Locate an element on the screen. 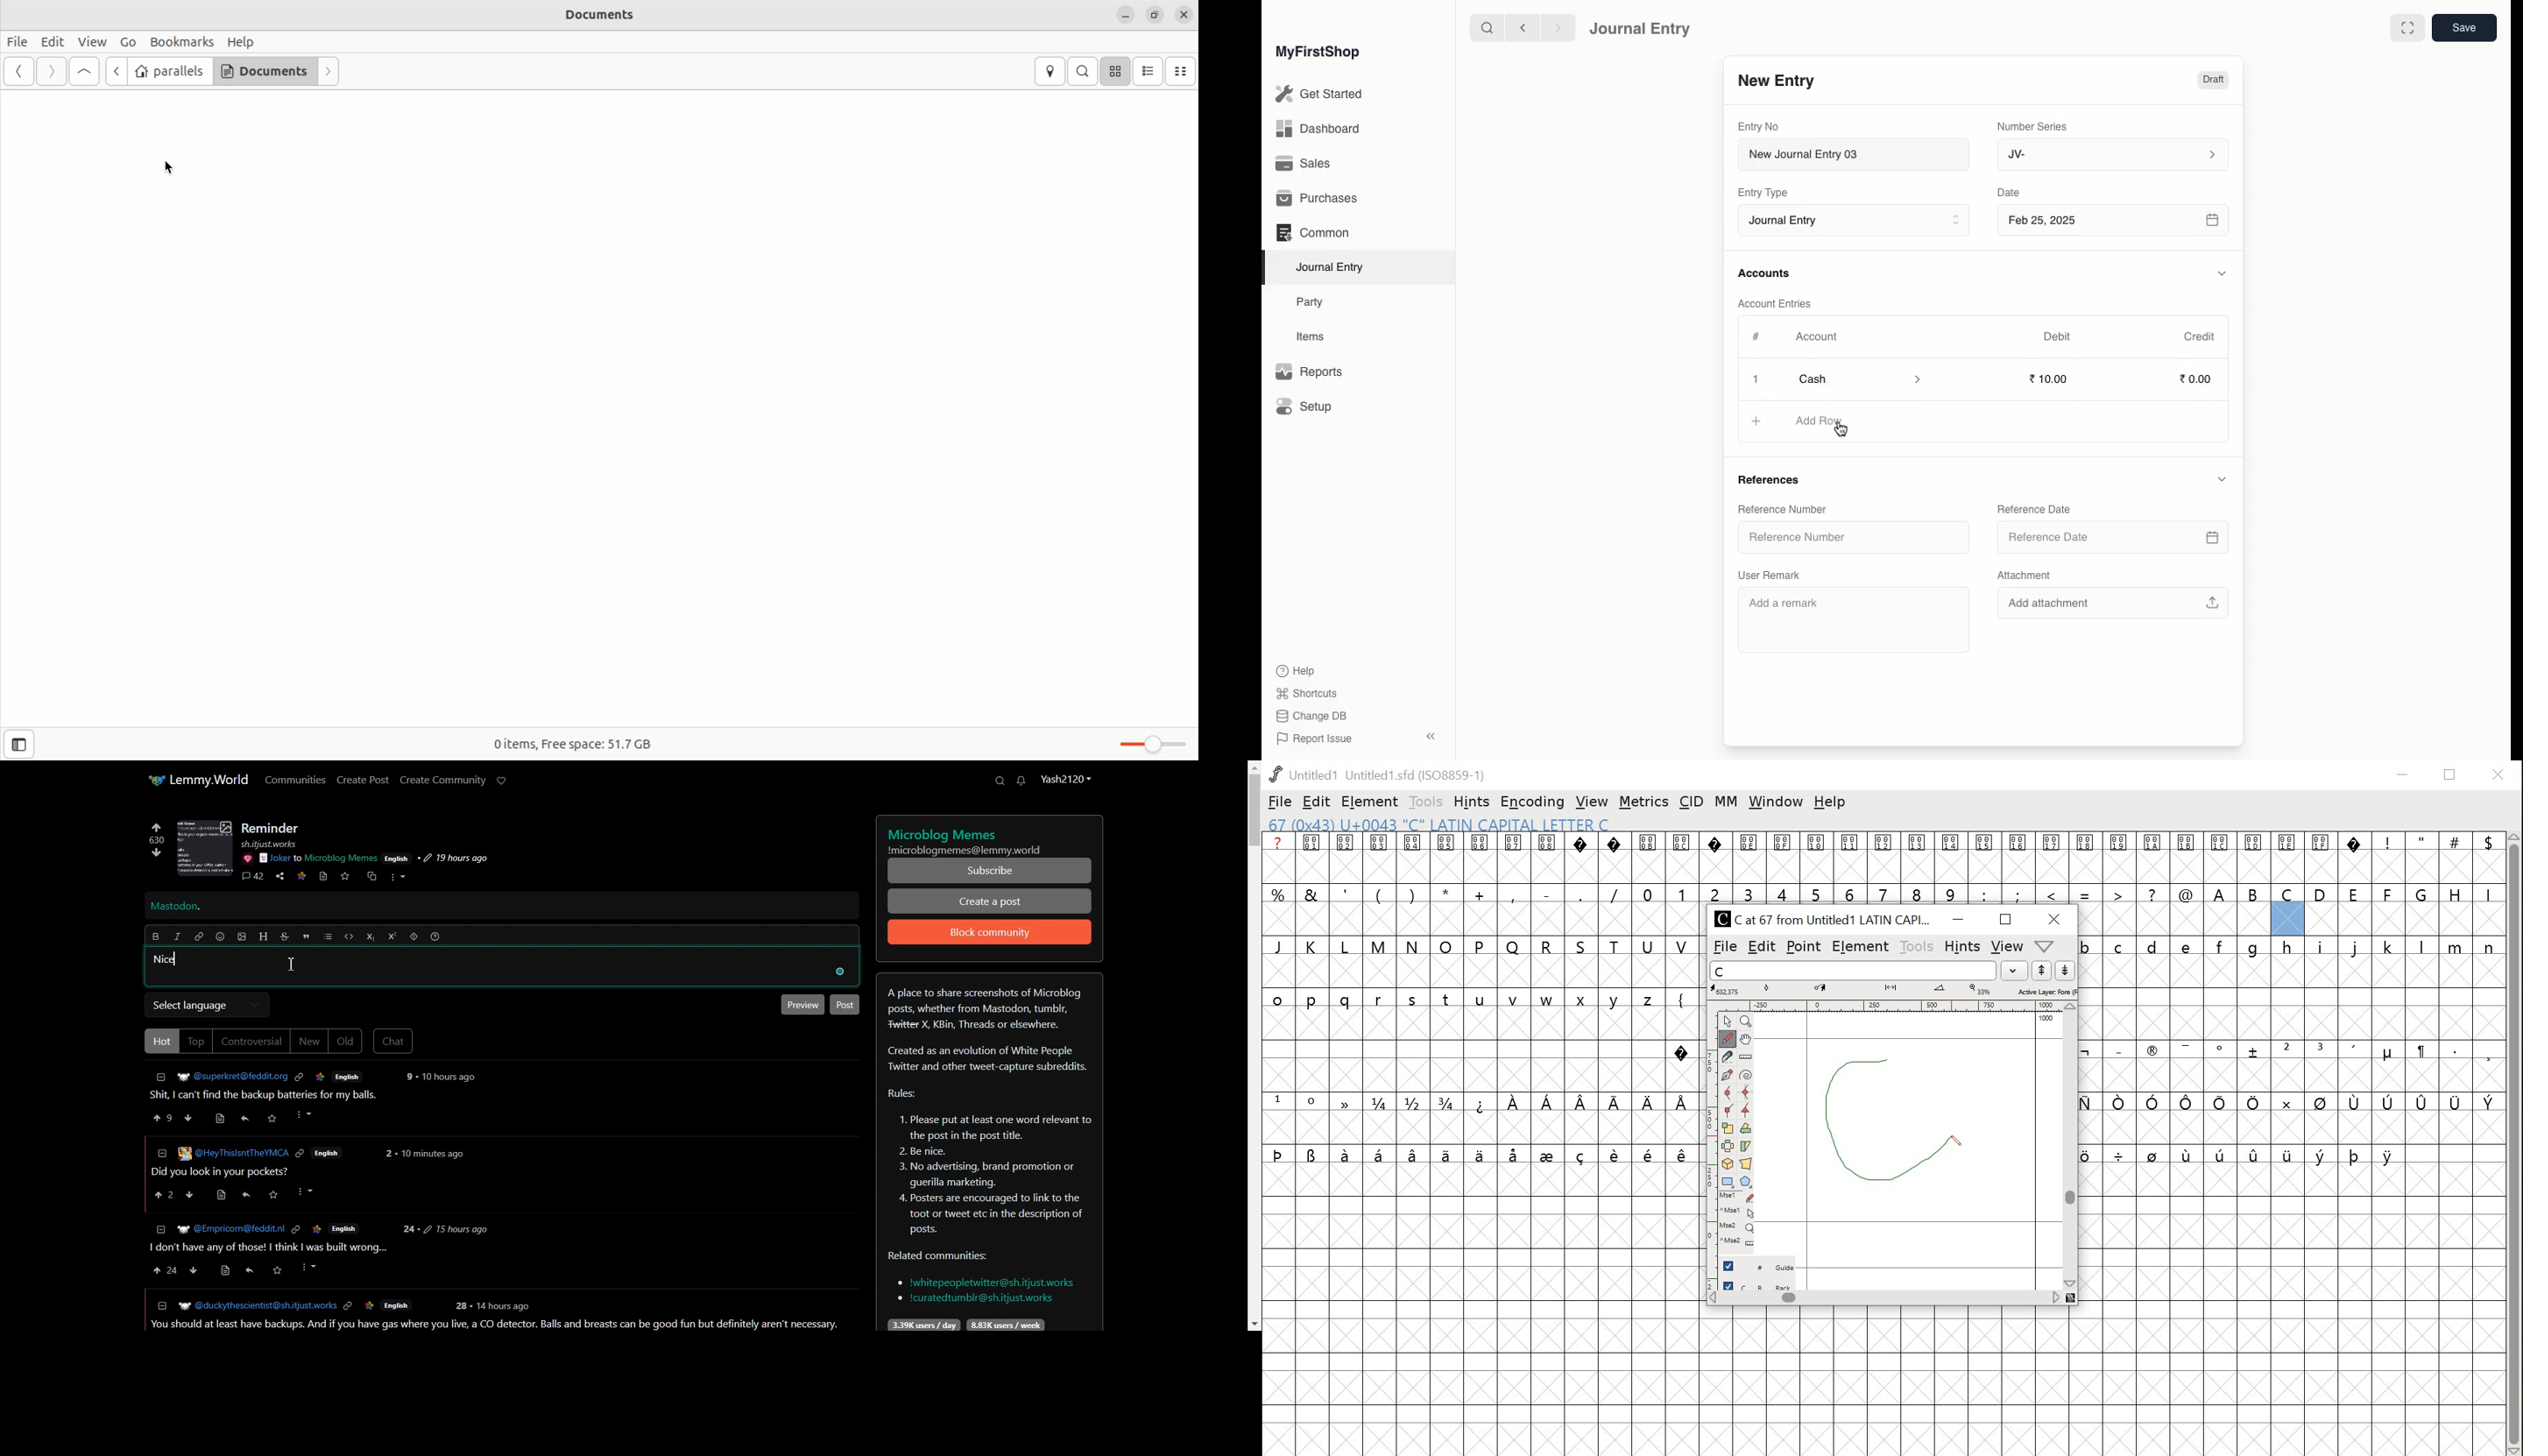 Image resolution: width=2548 pixels, height=1456 pixels. drawing glyph letter c is located at coordinates (1901, 1116).